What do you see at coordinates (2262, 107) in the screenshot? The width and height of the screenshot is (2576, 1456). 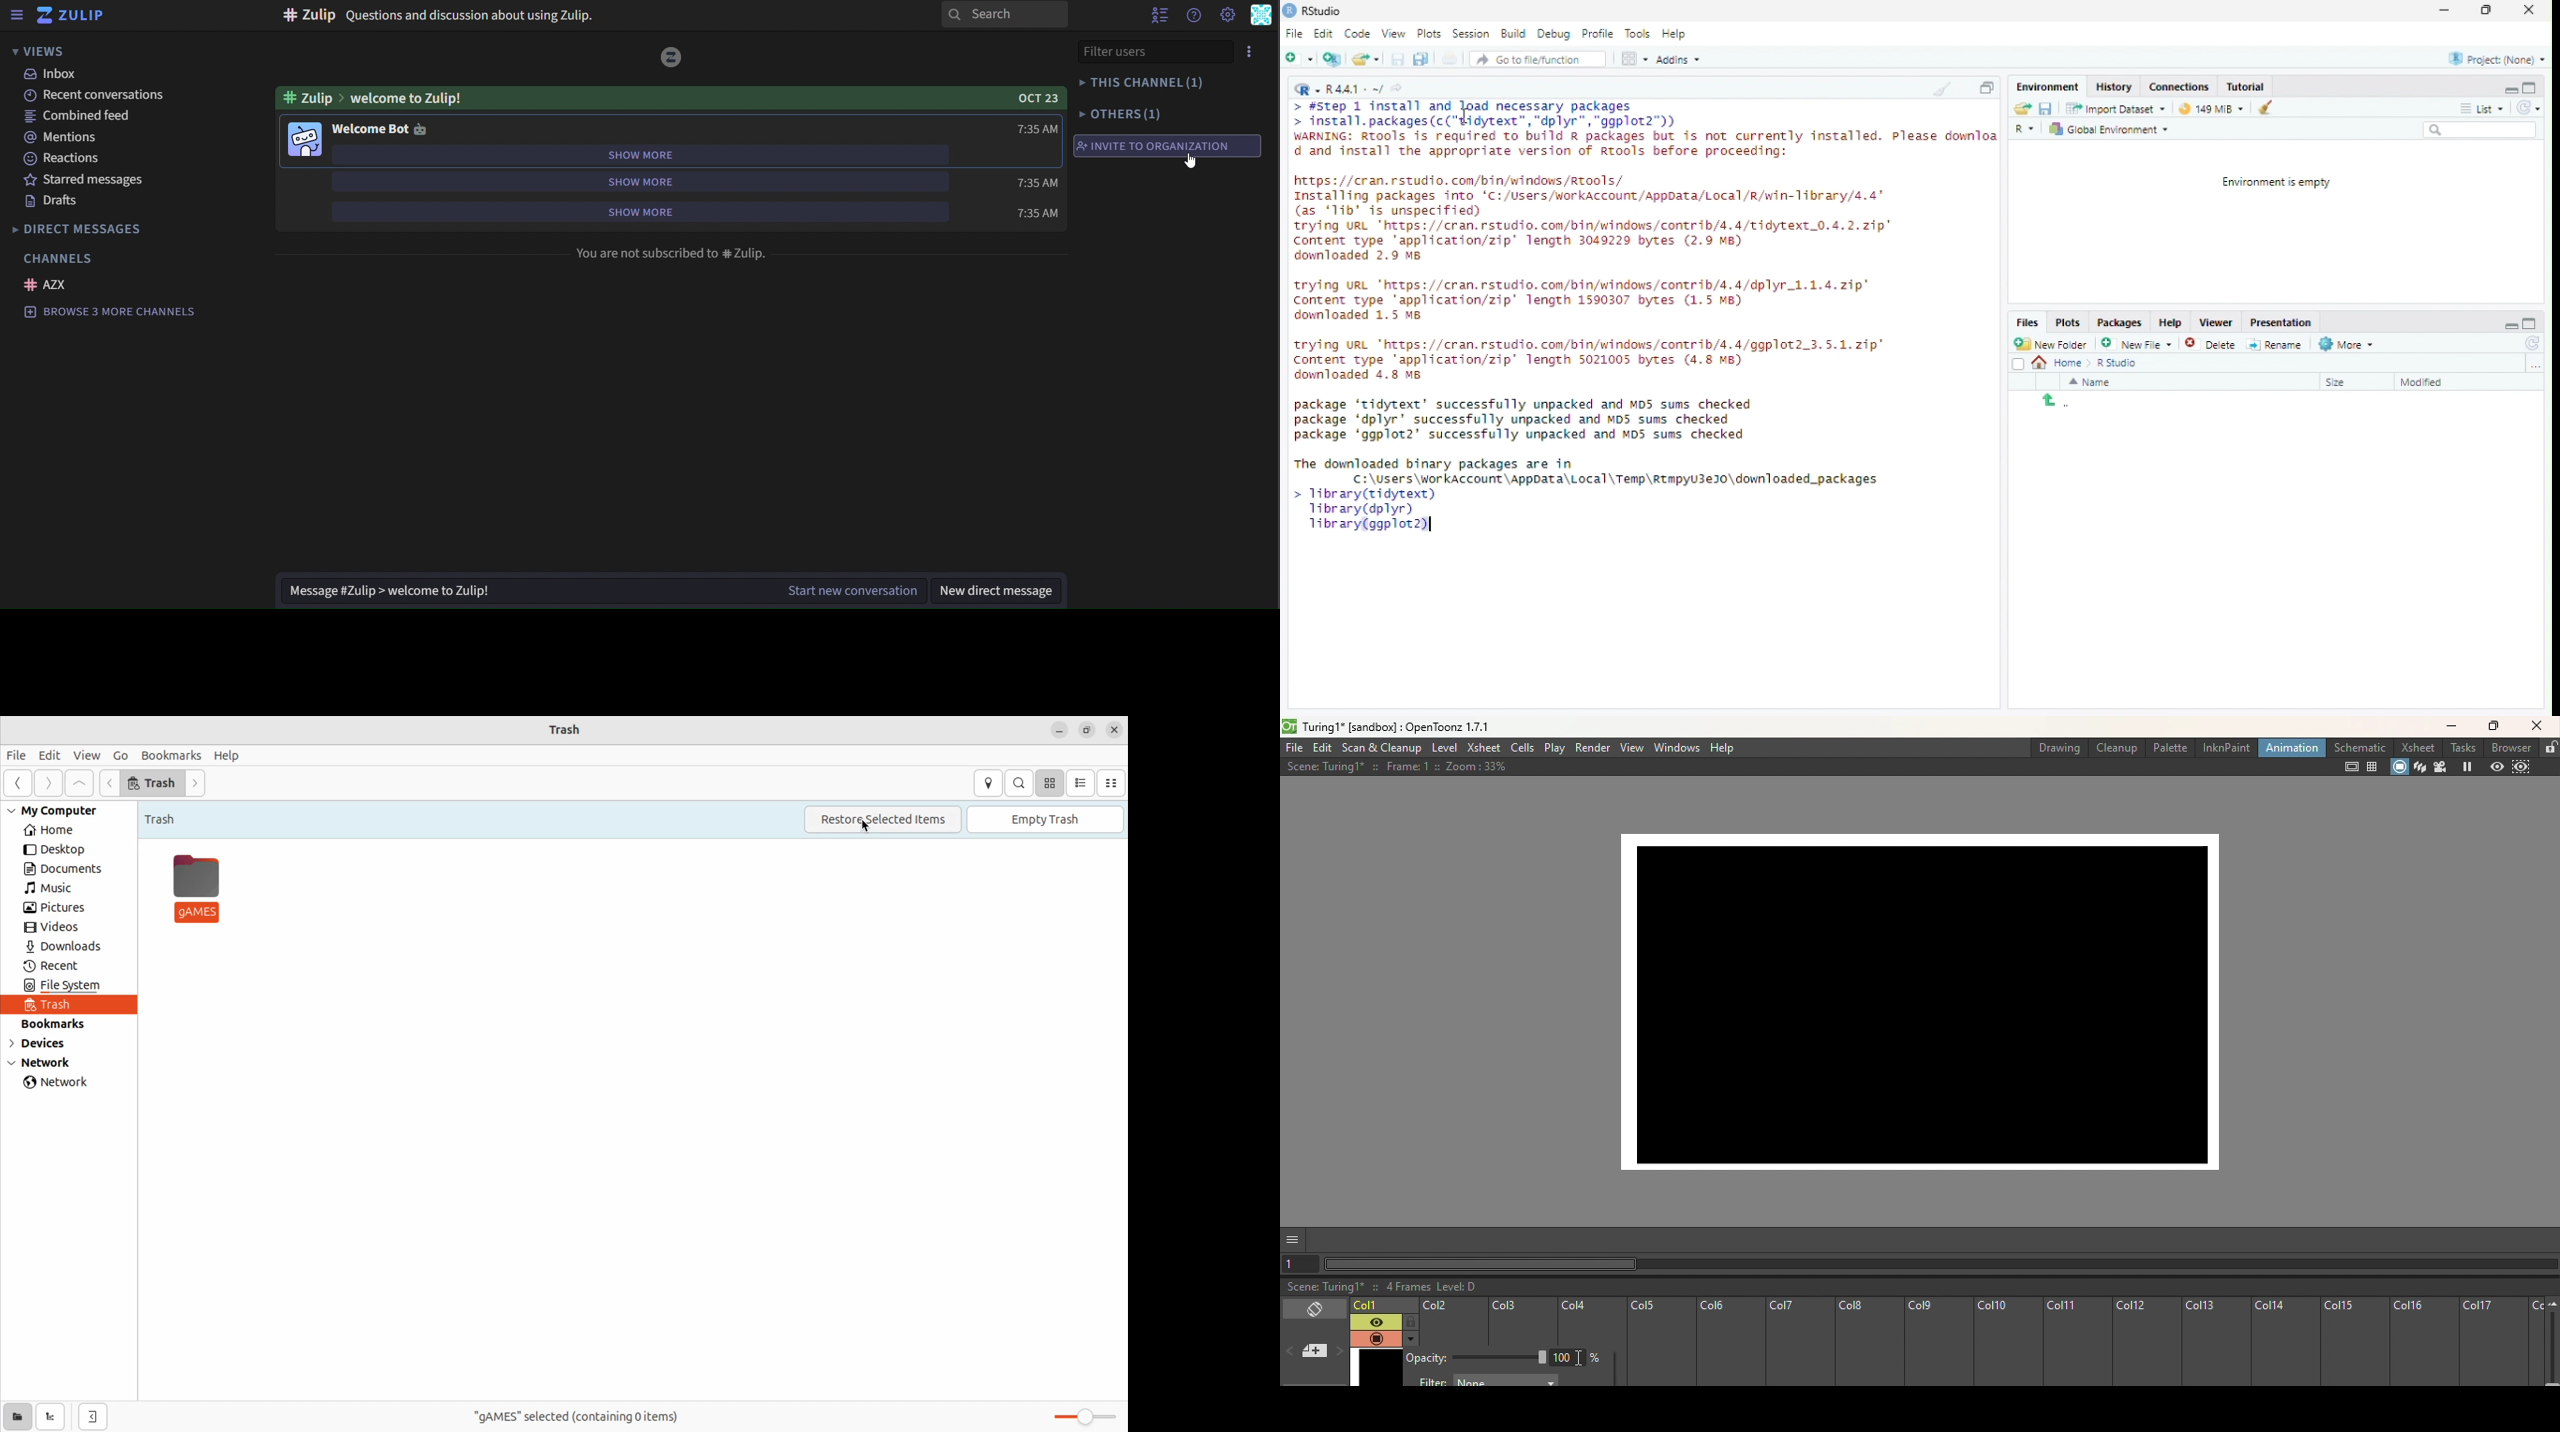 I see `Clean` at bounding box center [2262, 107].